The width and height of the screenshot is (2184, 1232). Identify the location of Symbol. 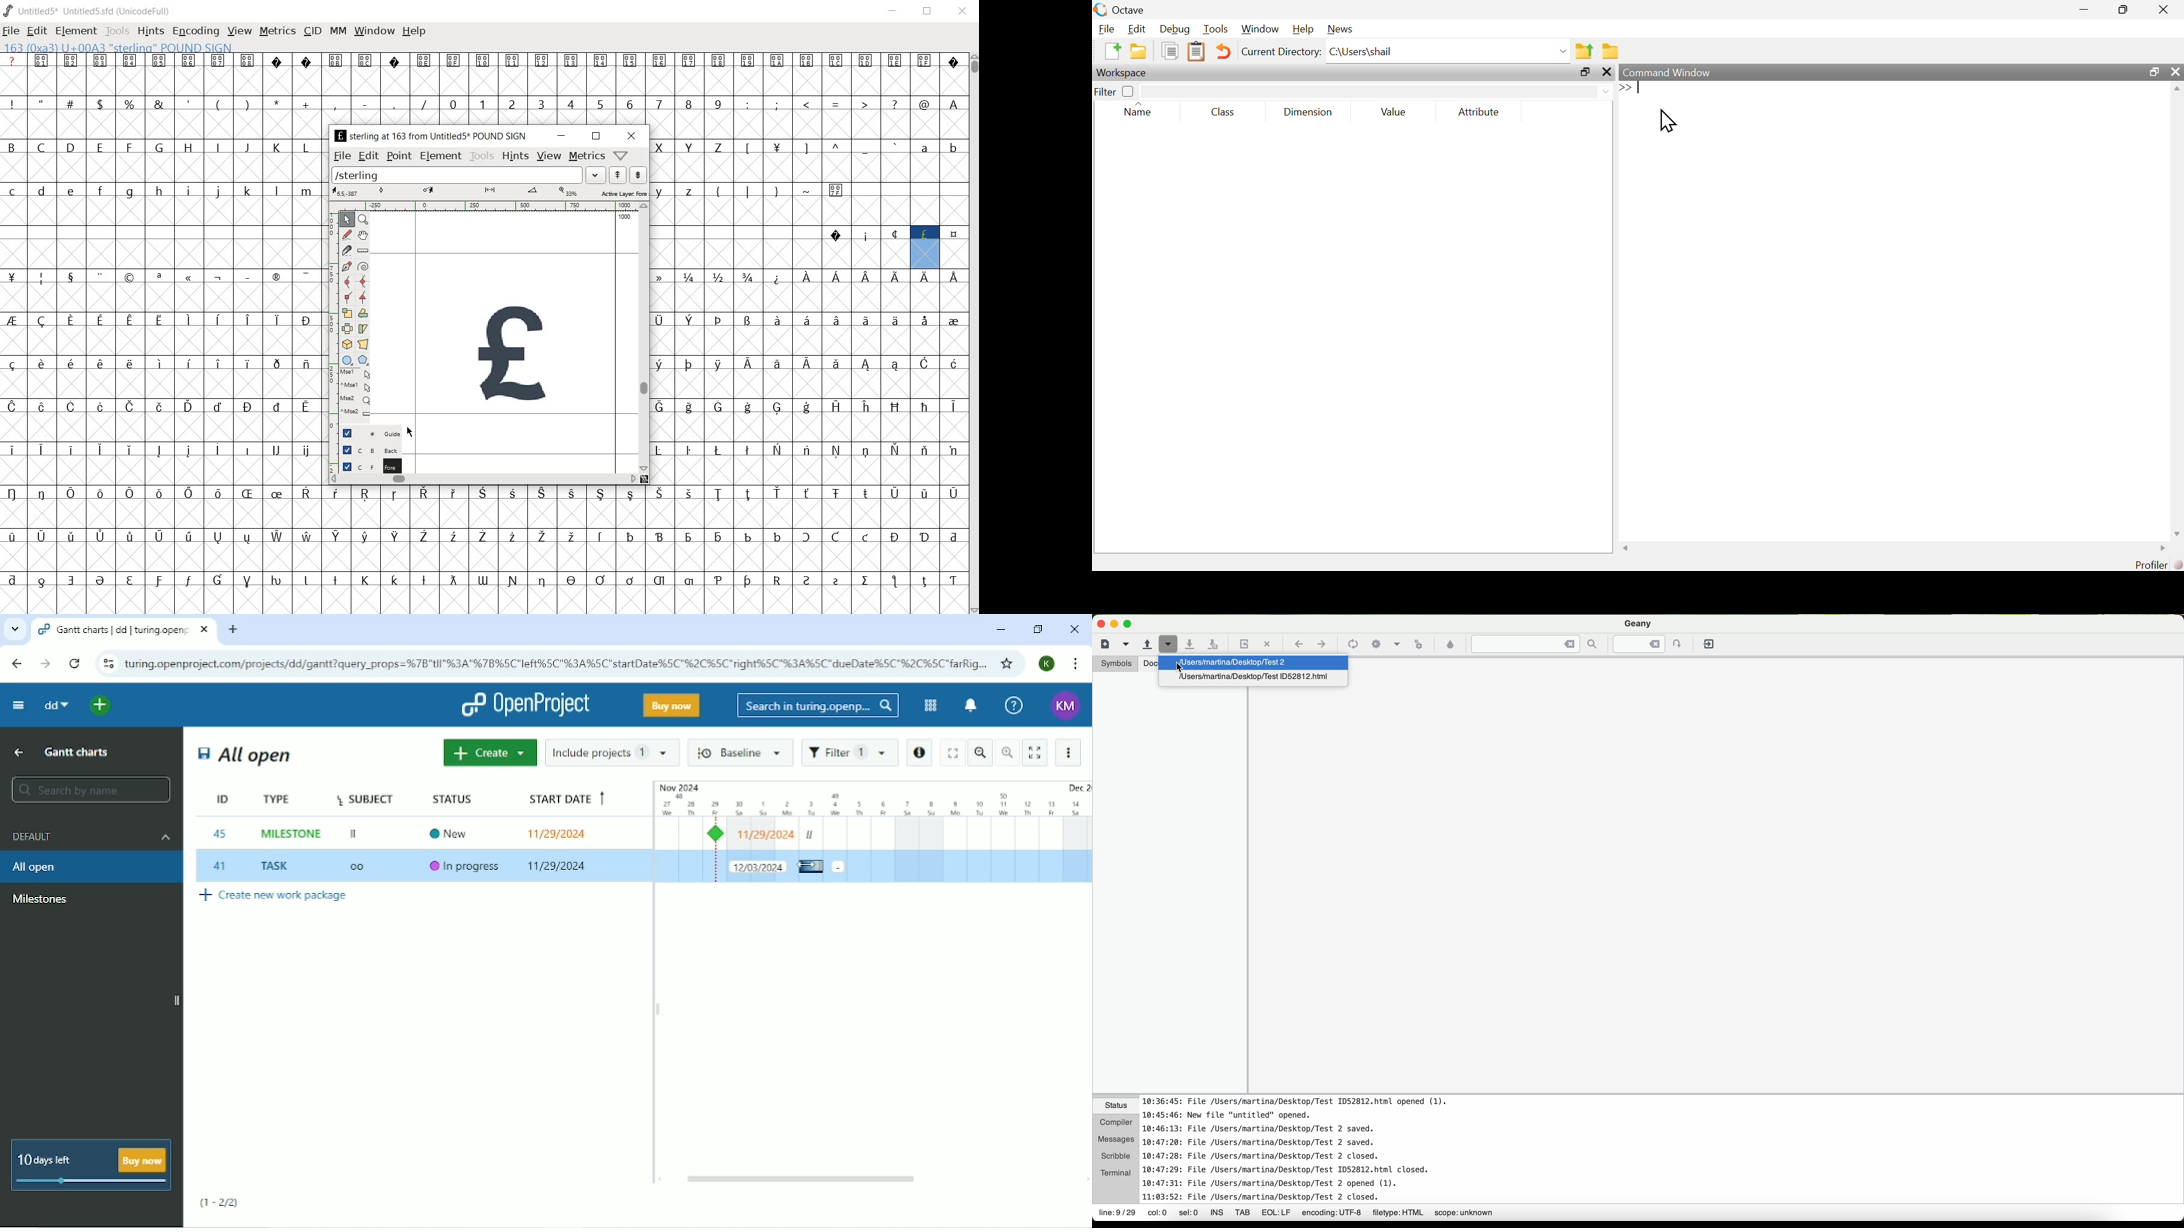
(894, 234).